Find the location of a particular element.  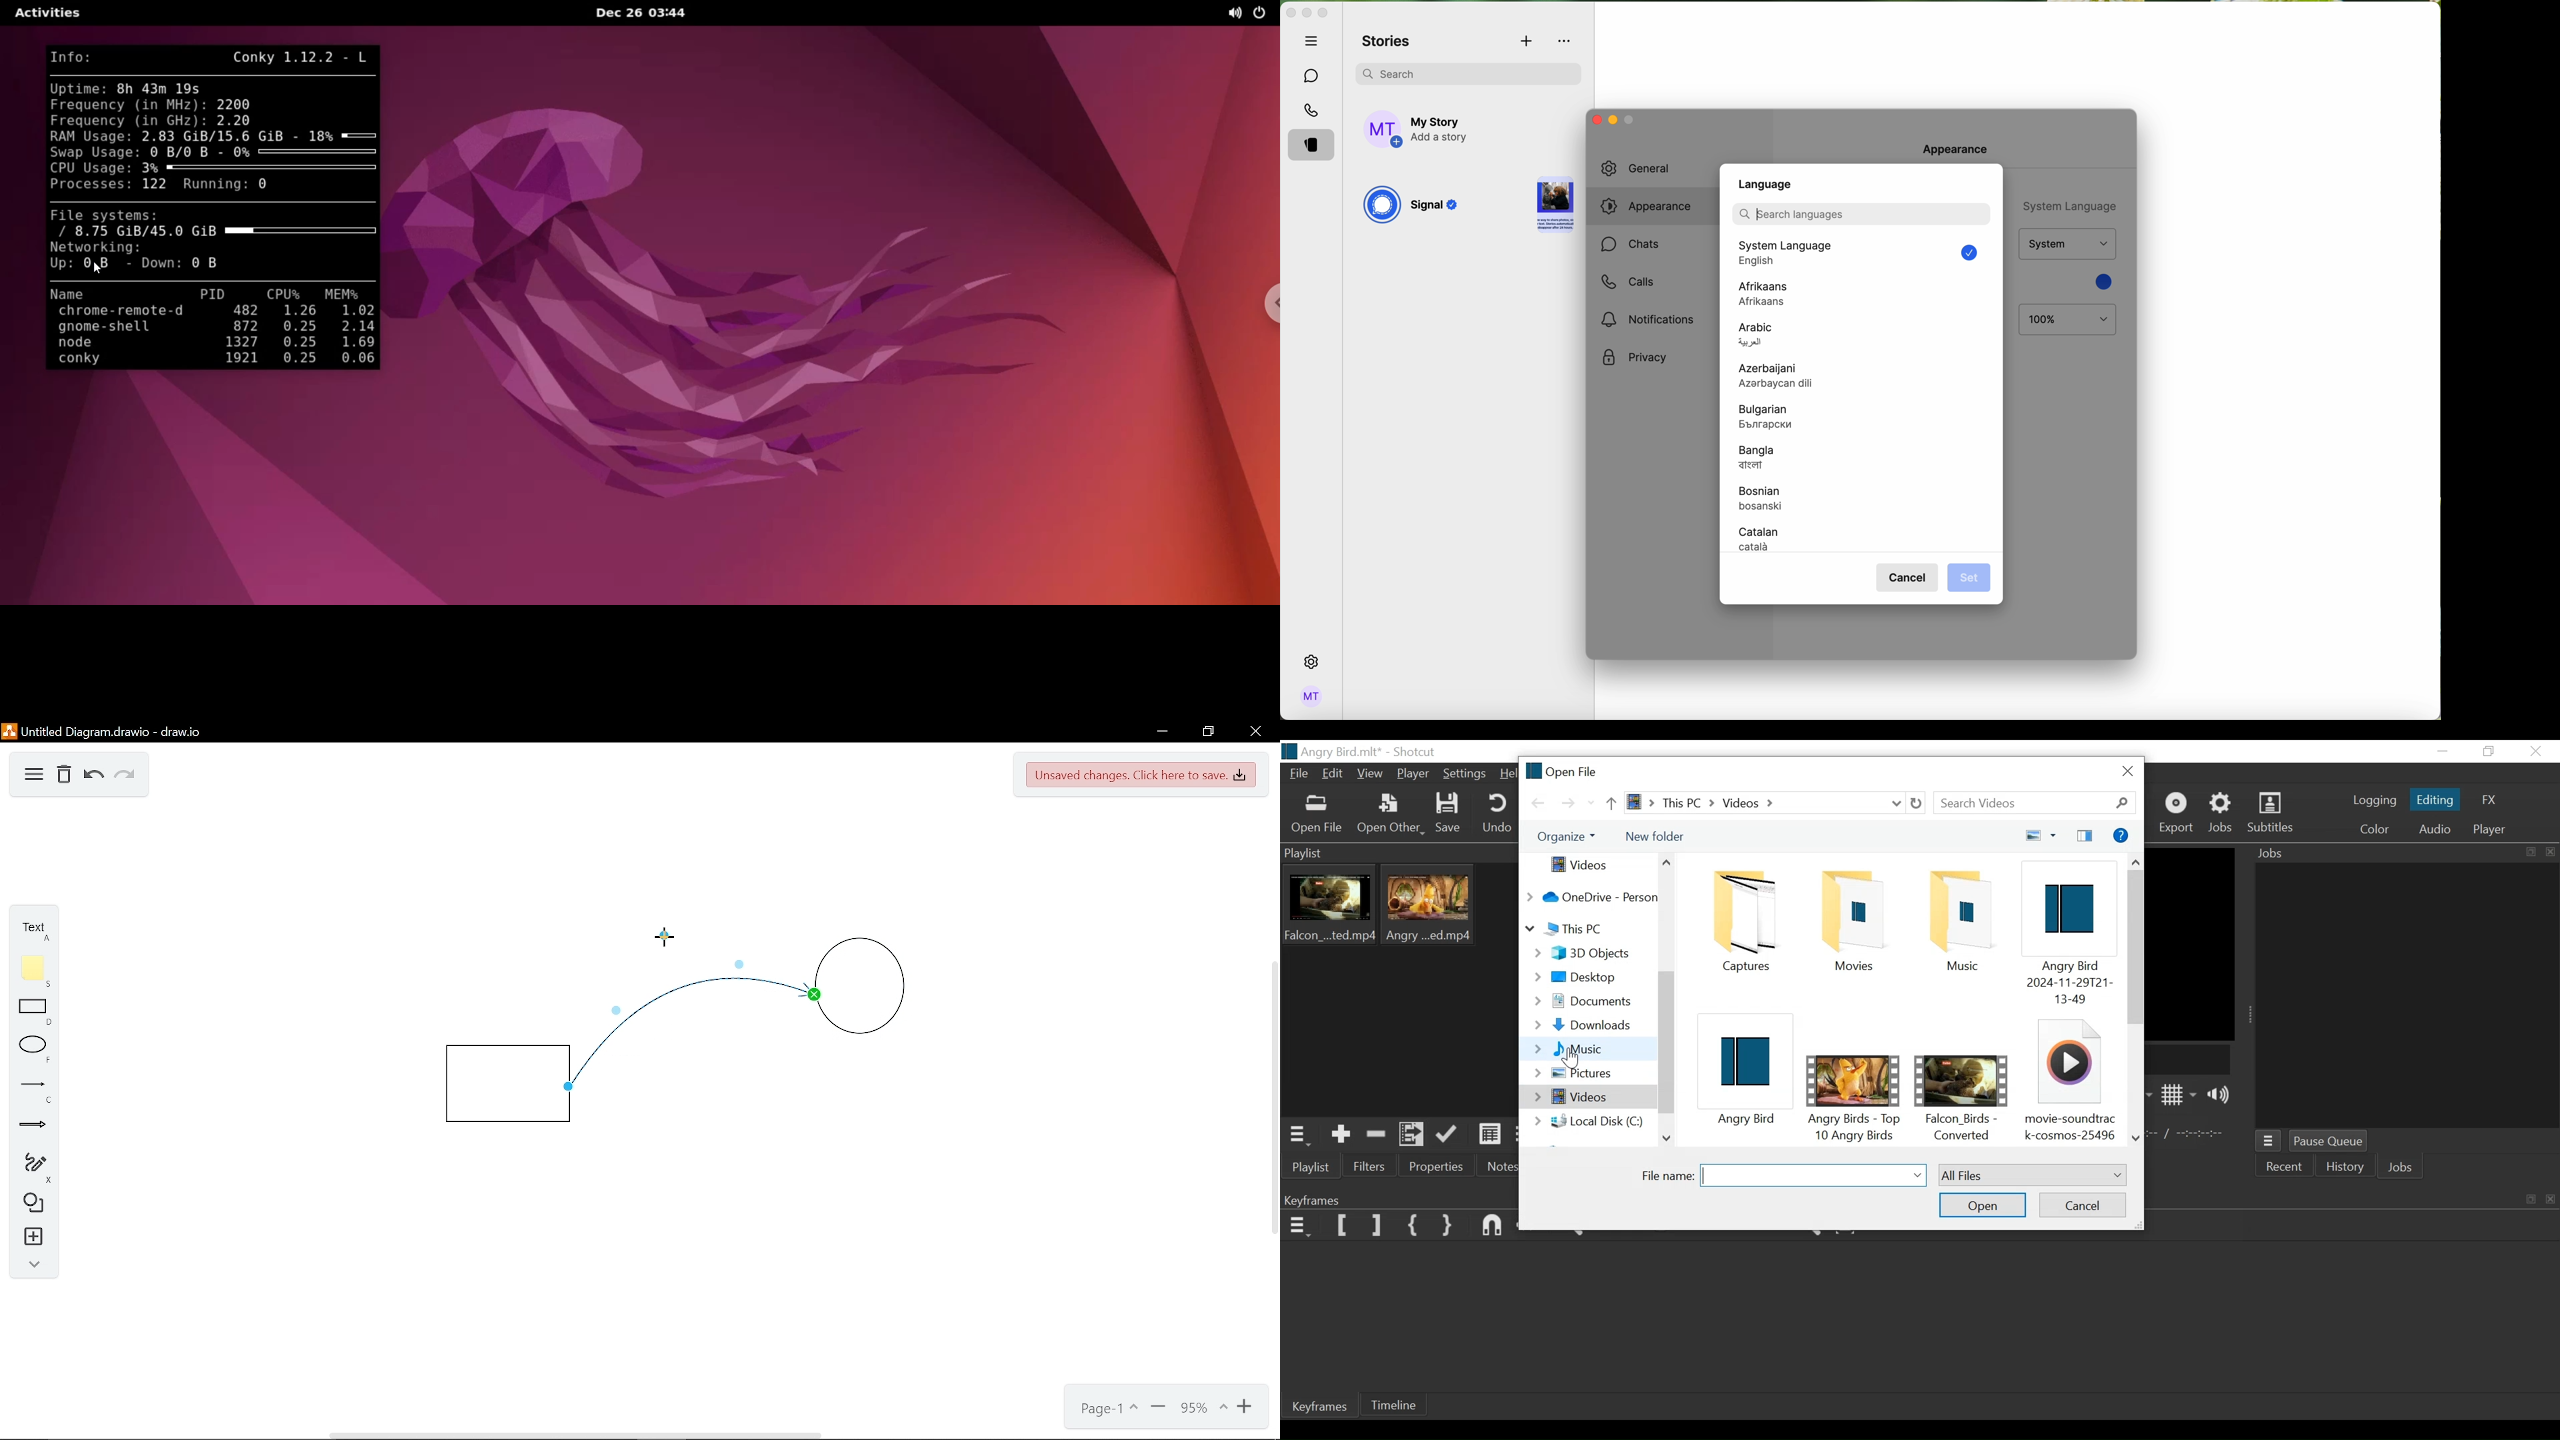

Undo is located at coordinates (1499, 815).